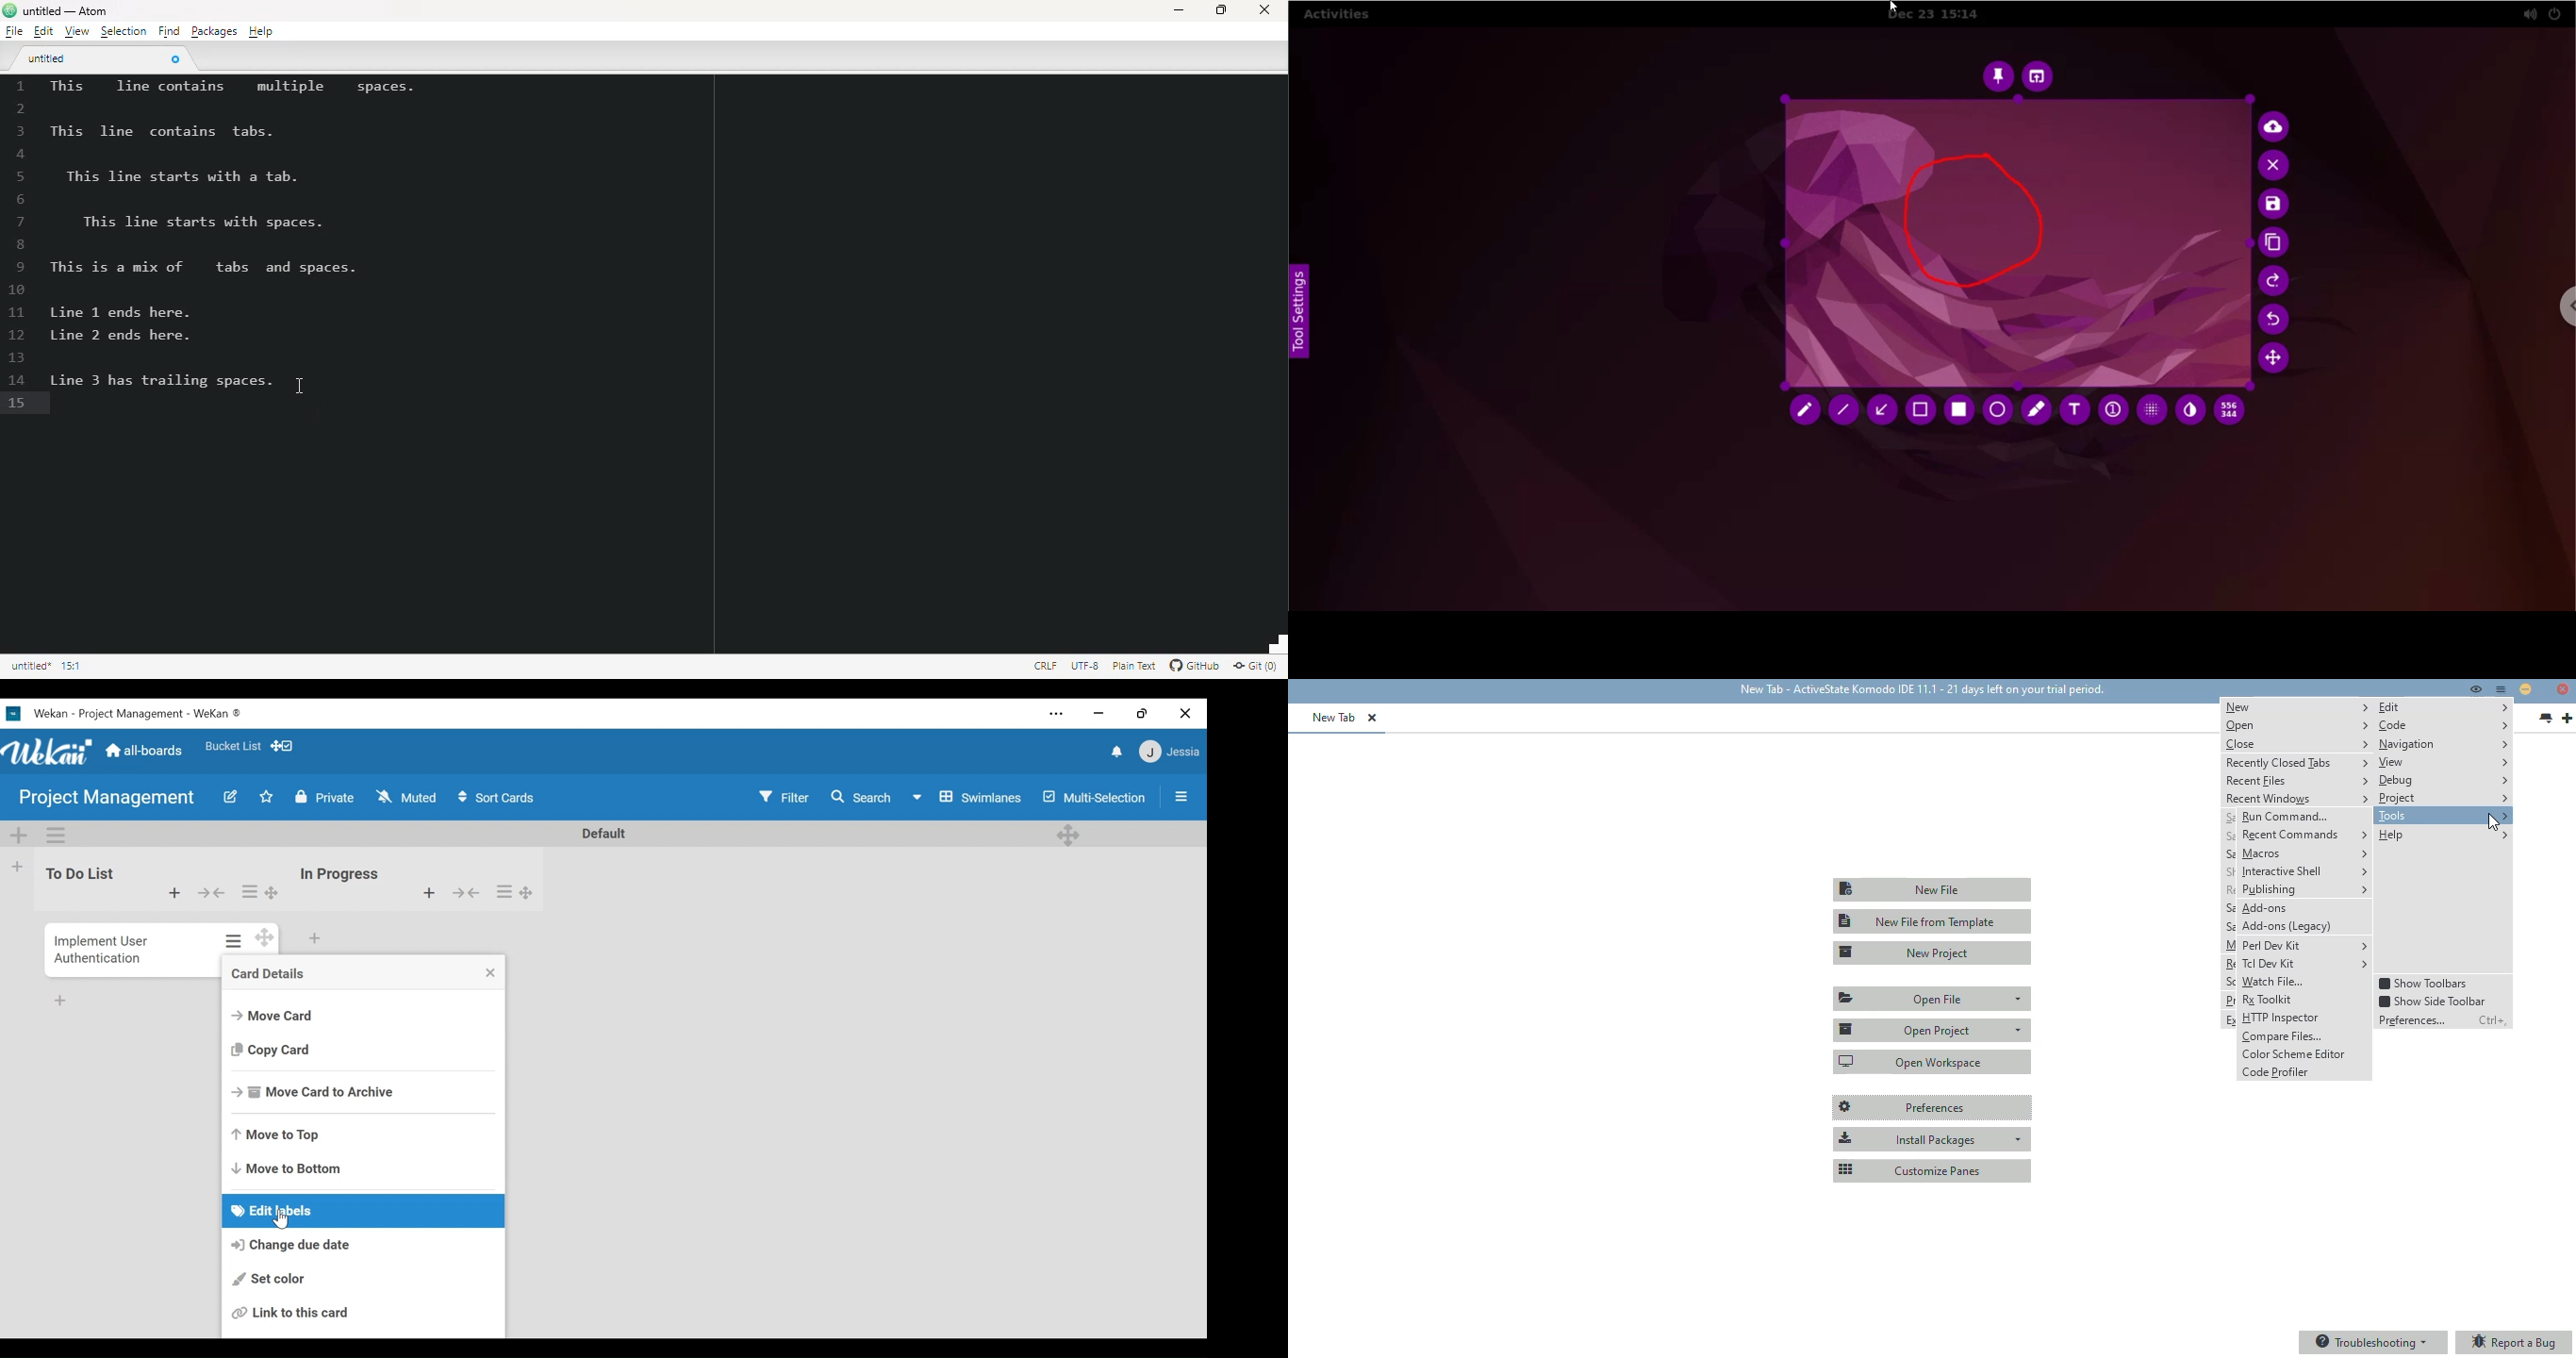 This screenshot has width=2576, height=1372. I want to click on wekan logo, so click(11, 714).